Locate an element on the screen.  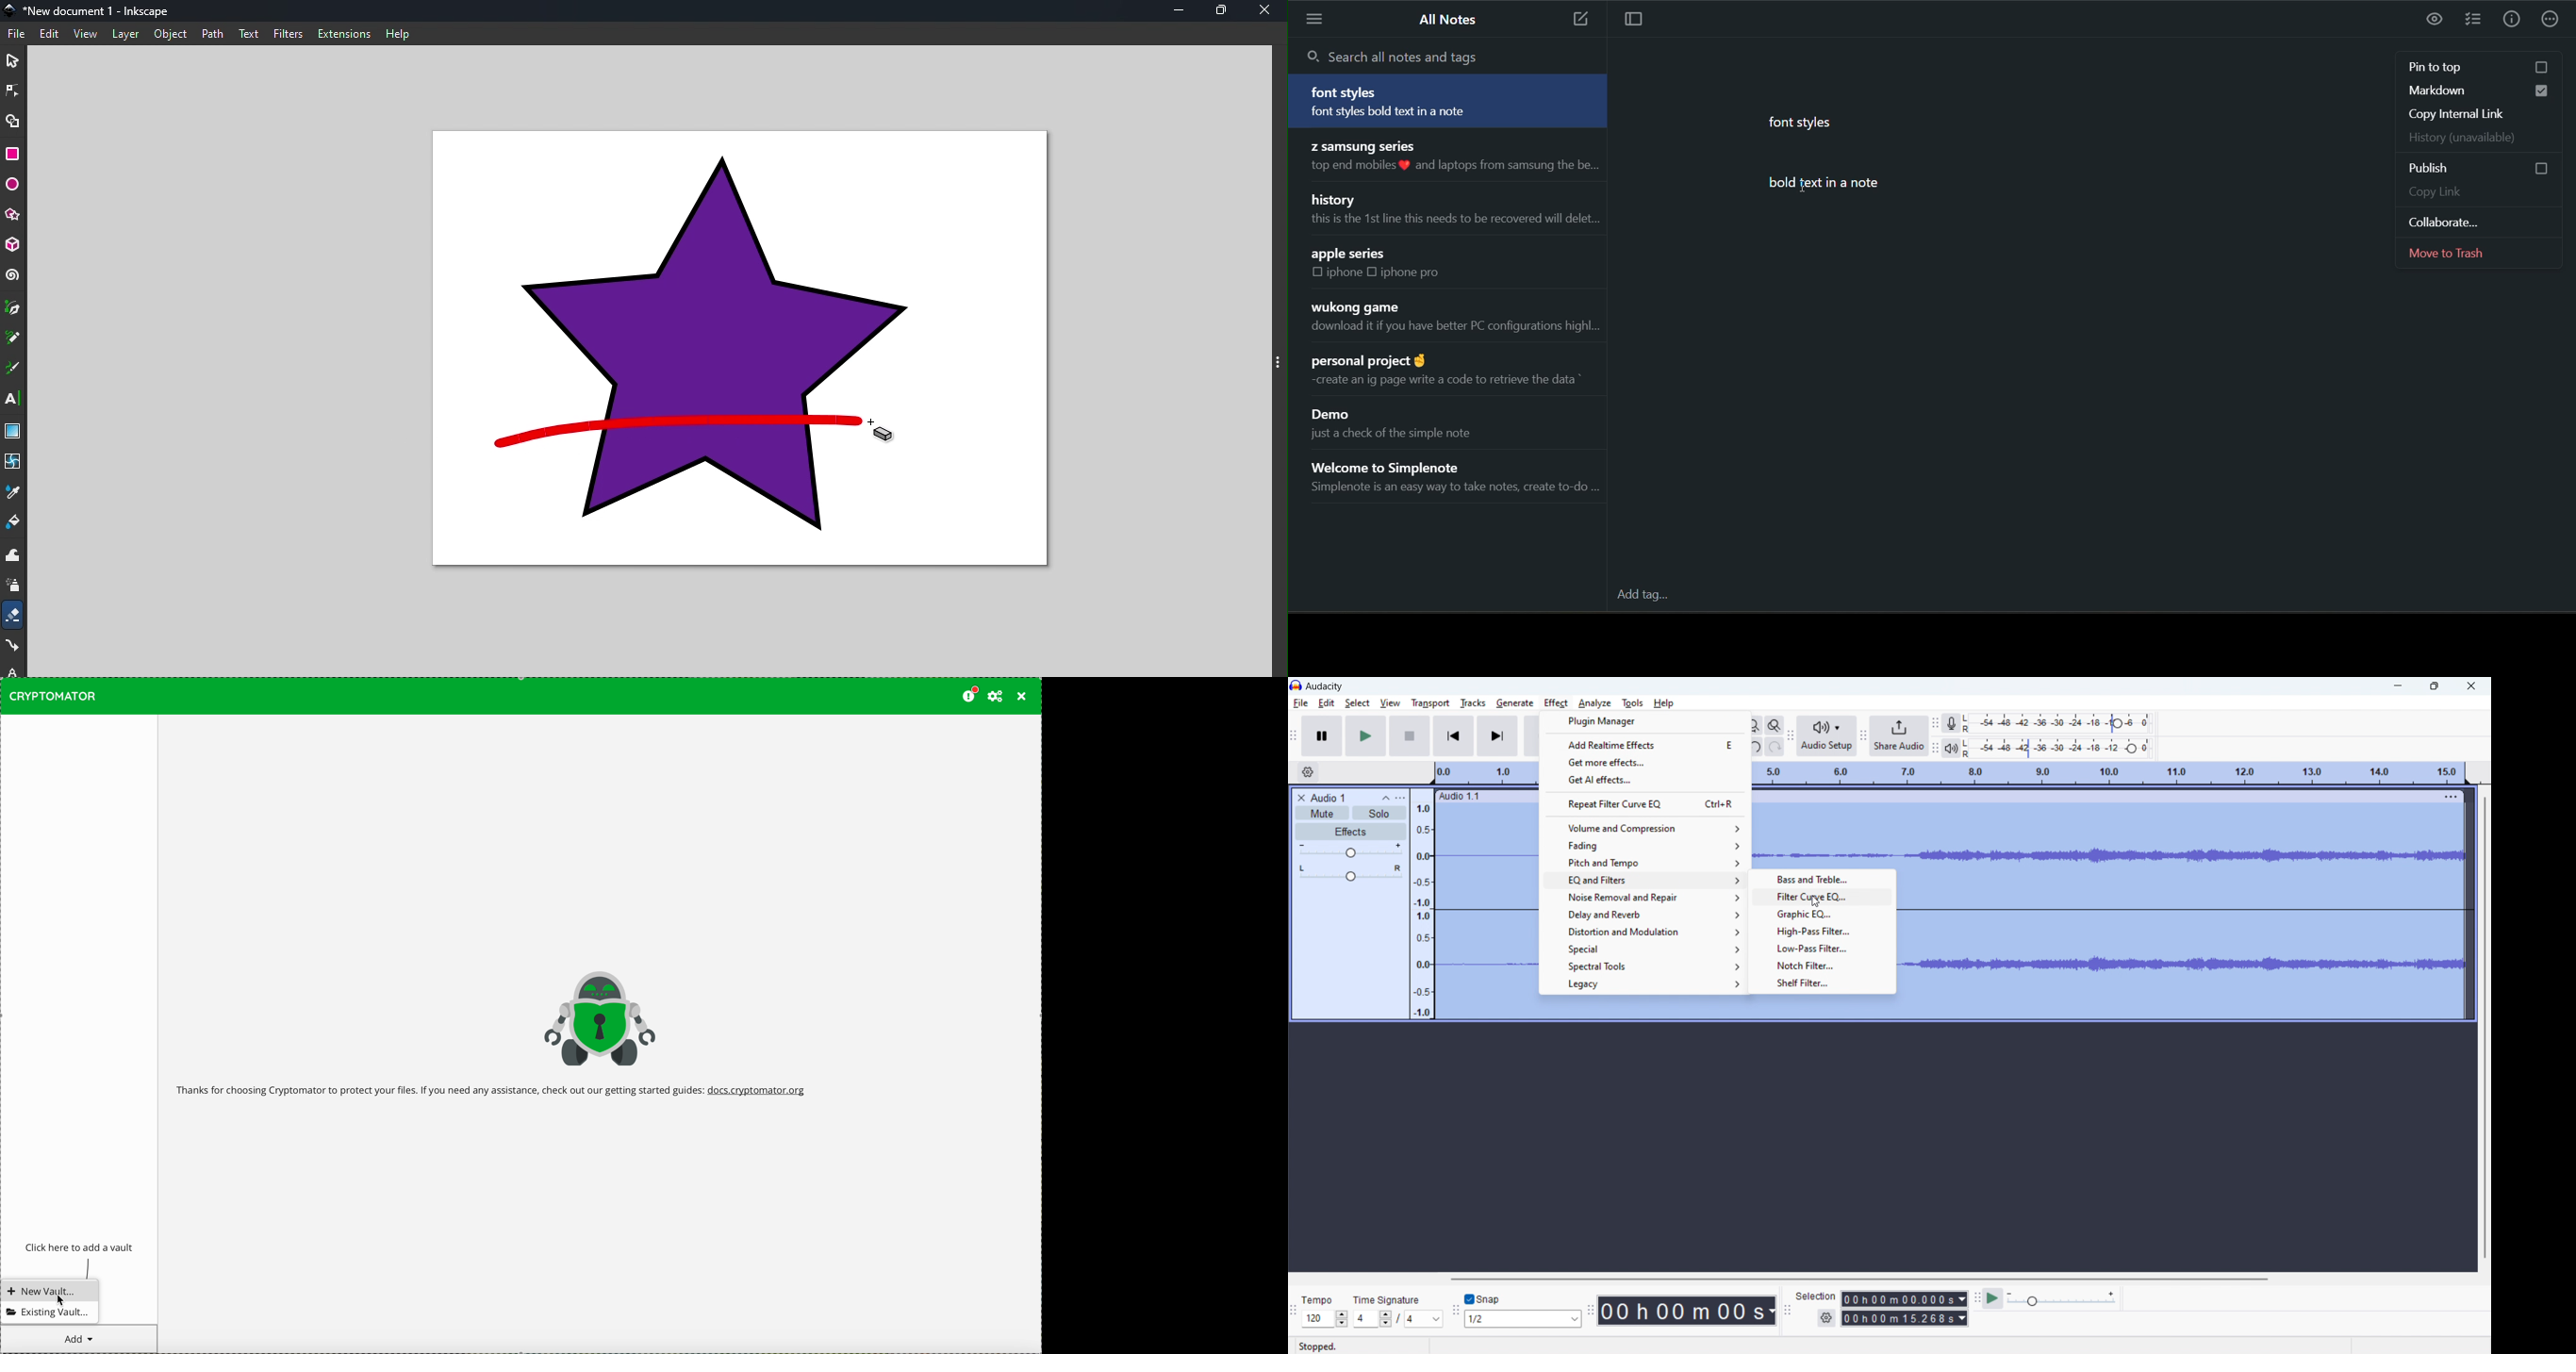
add tag is located at coordinates (1650, 598).